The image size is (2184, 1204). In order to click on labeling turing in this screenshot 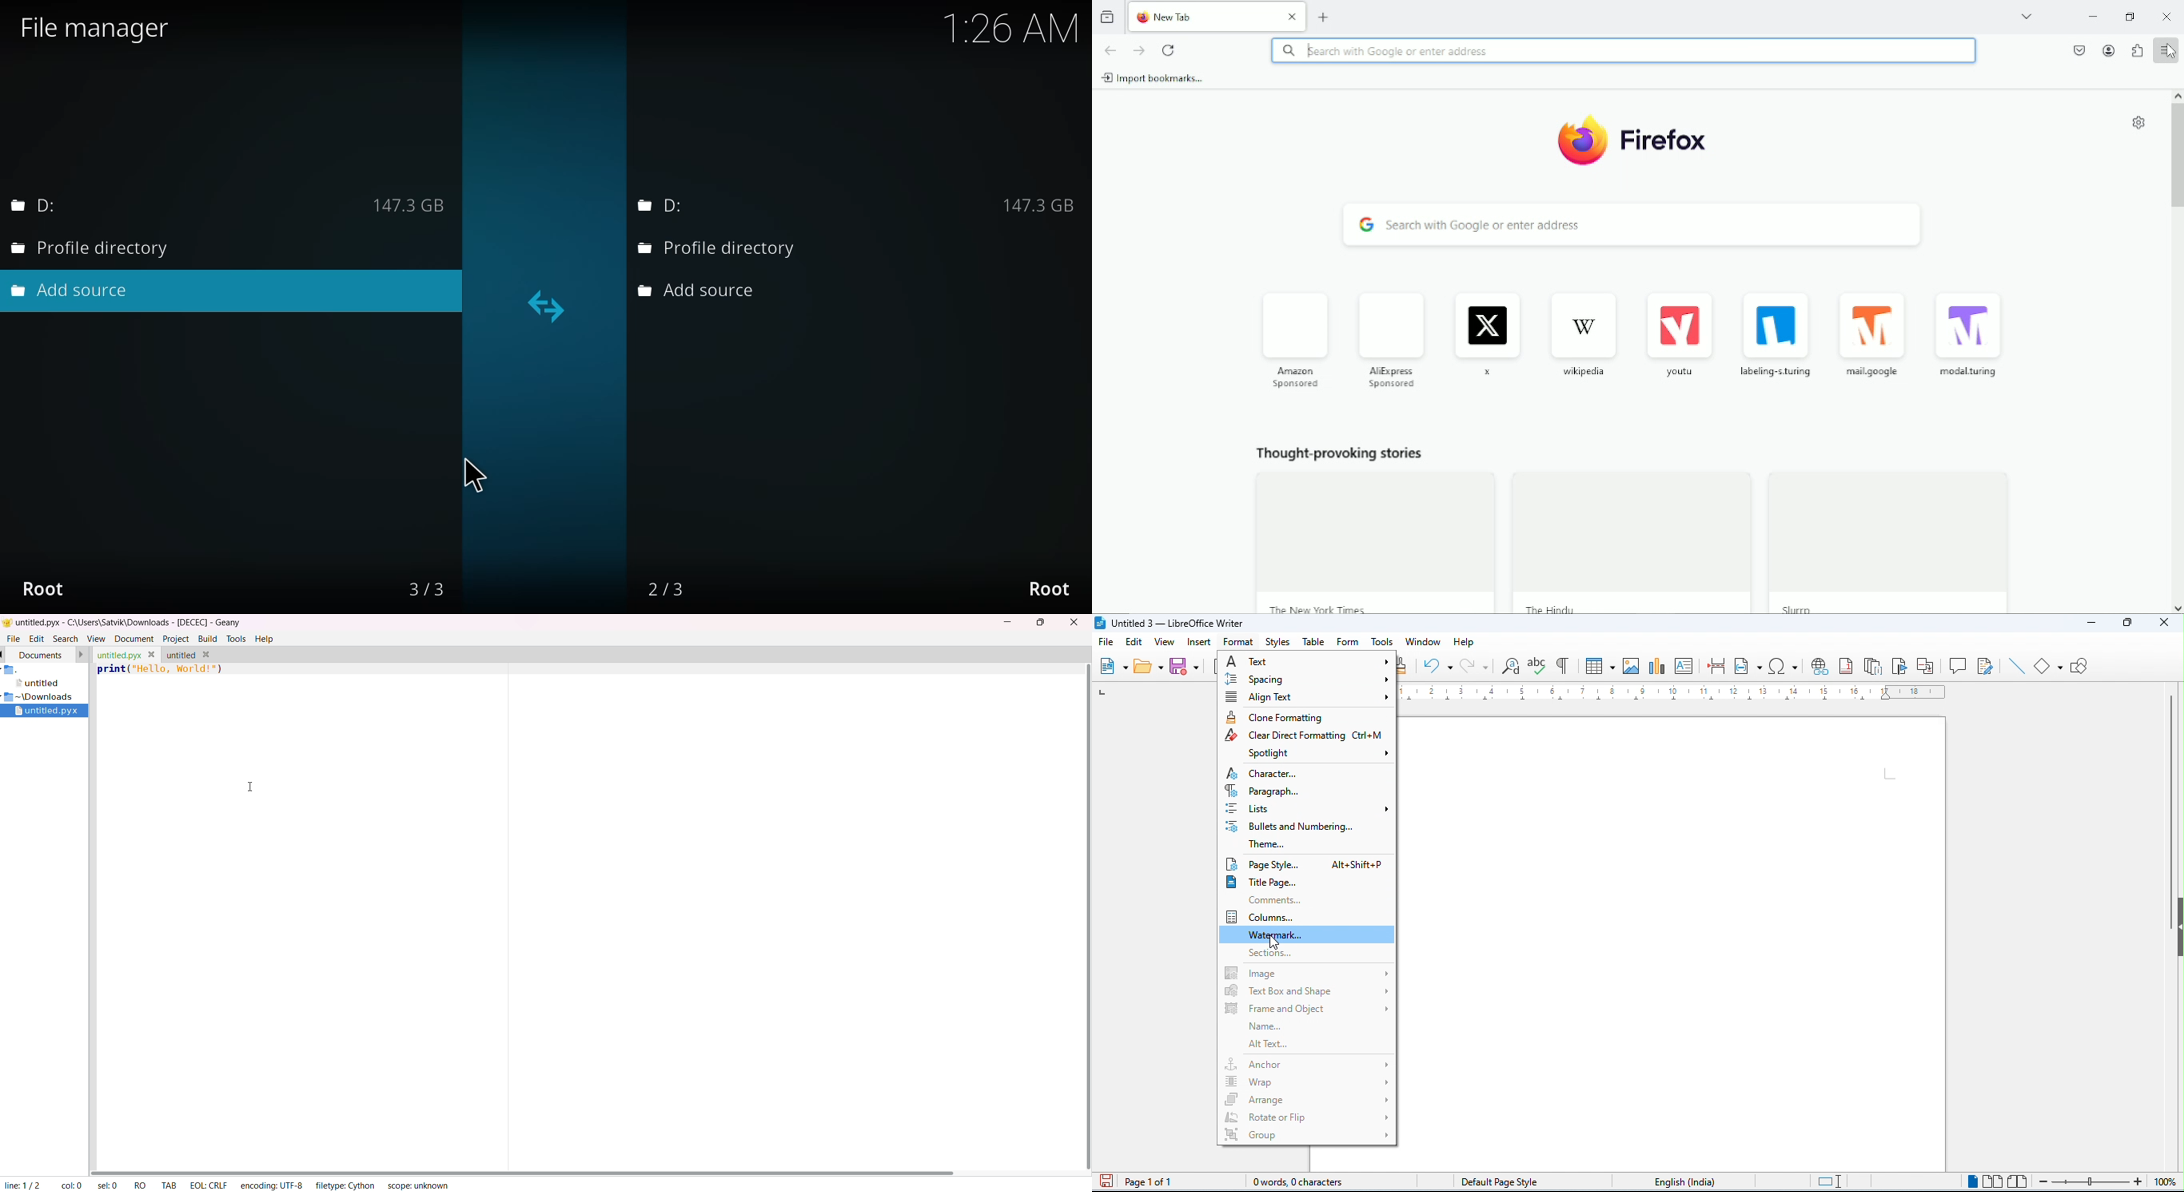, I will do `click(1780, 335)`.